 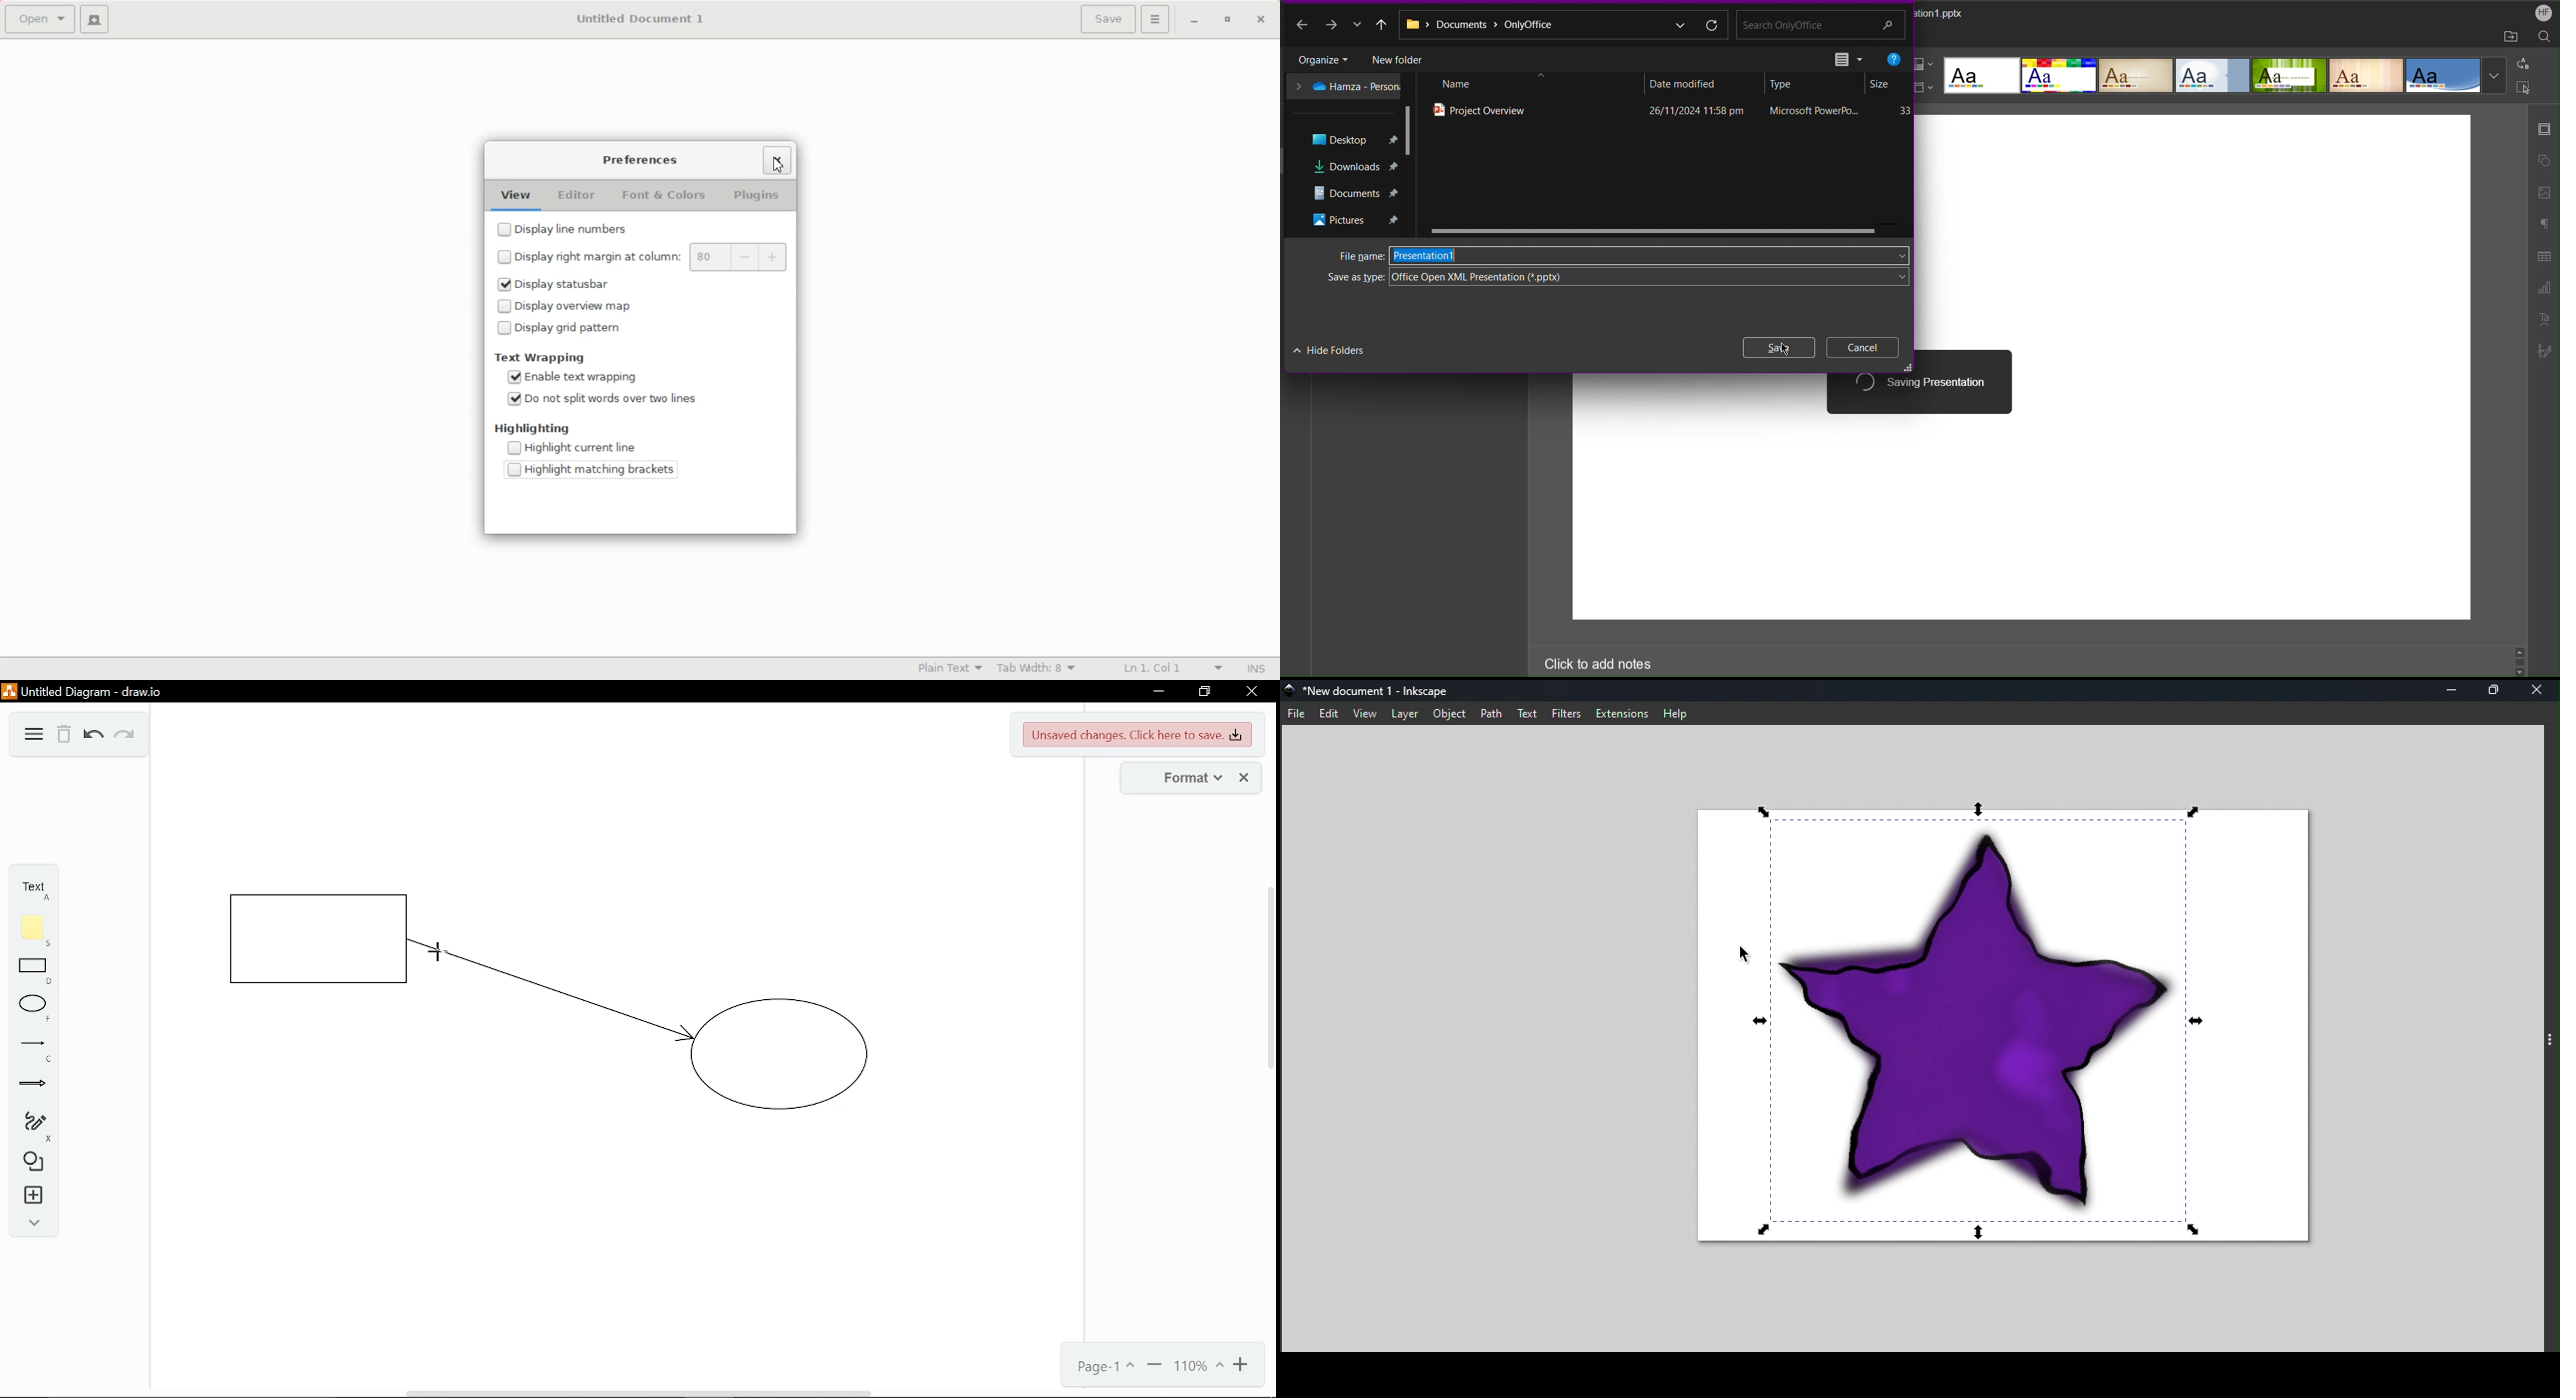 What do you see at coordinates (1262, 988) in the screenshot?
I see `Scroll Bar` at bounding box center [1262, 988].